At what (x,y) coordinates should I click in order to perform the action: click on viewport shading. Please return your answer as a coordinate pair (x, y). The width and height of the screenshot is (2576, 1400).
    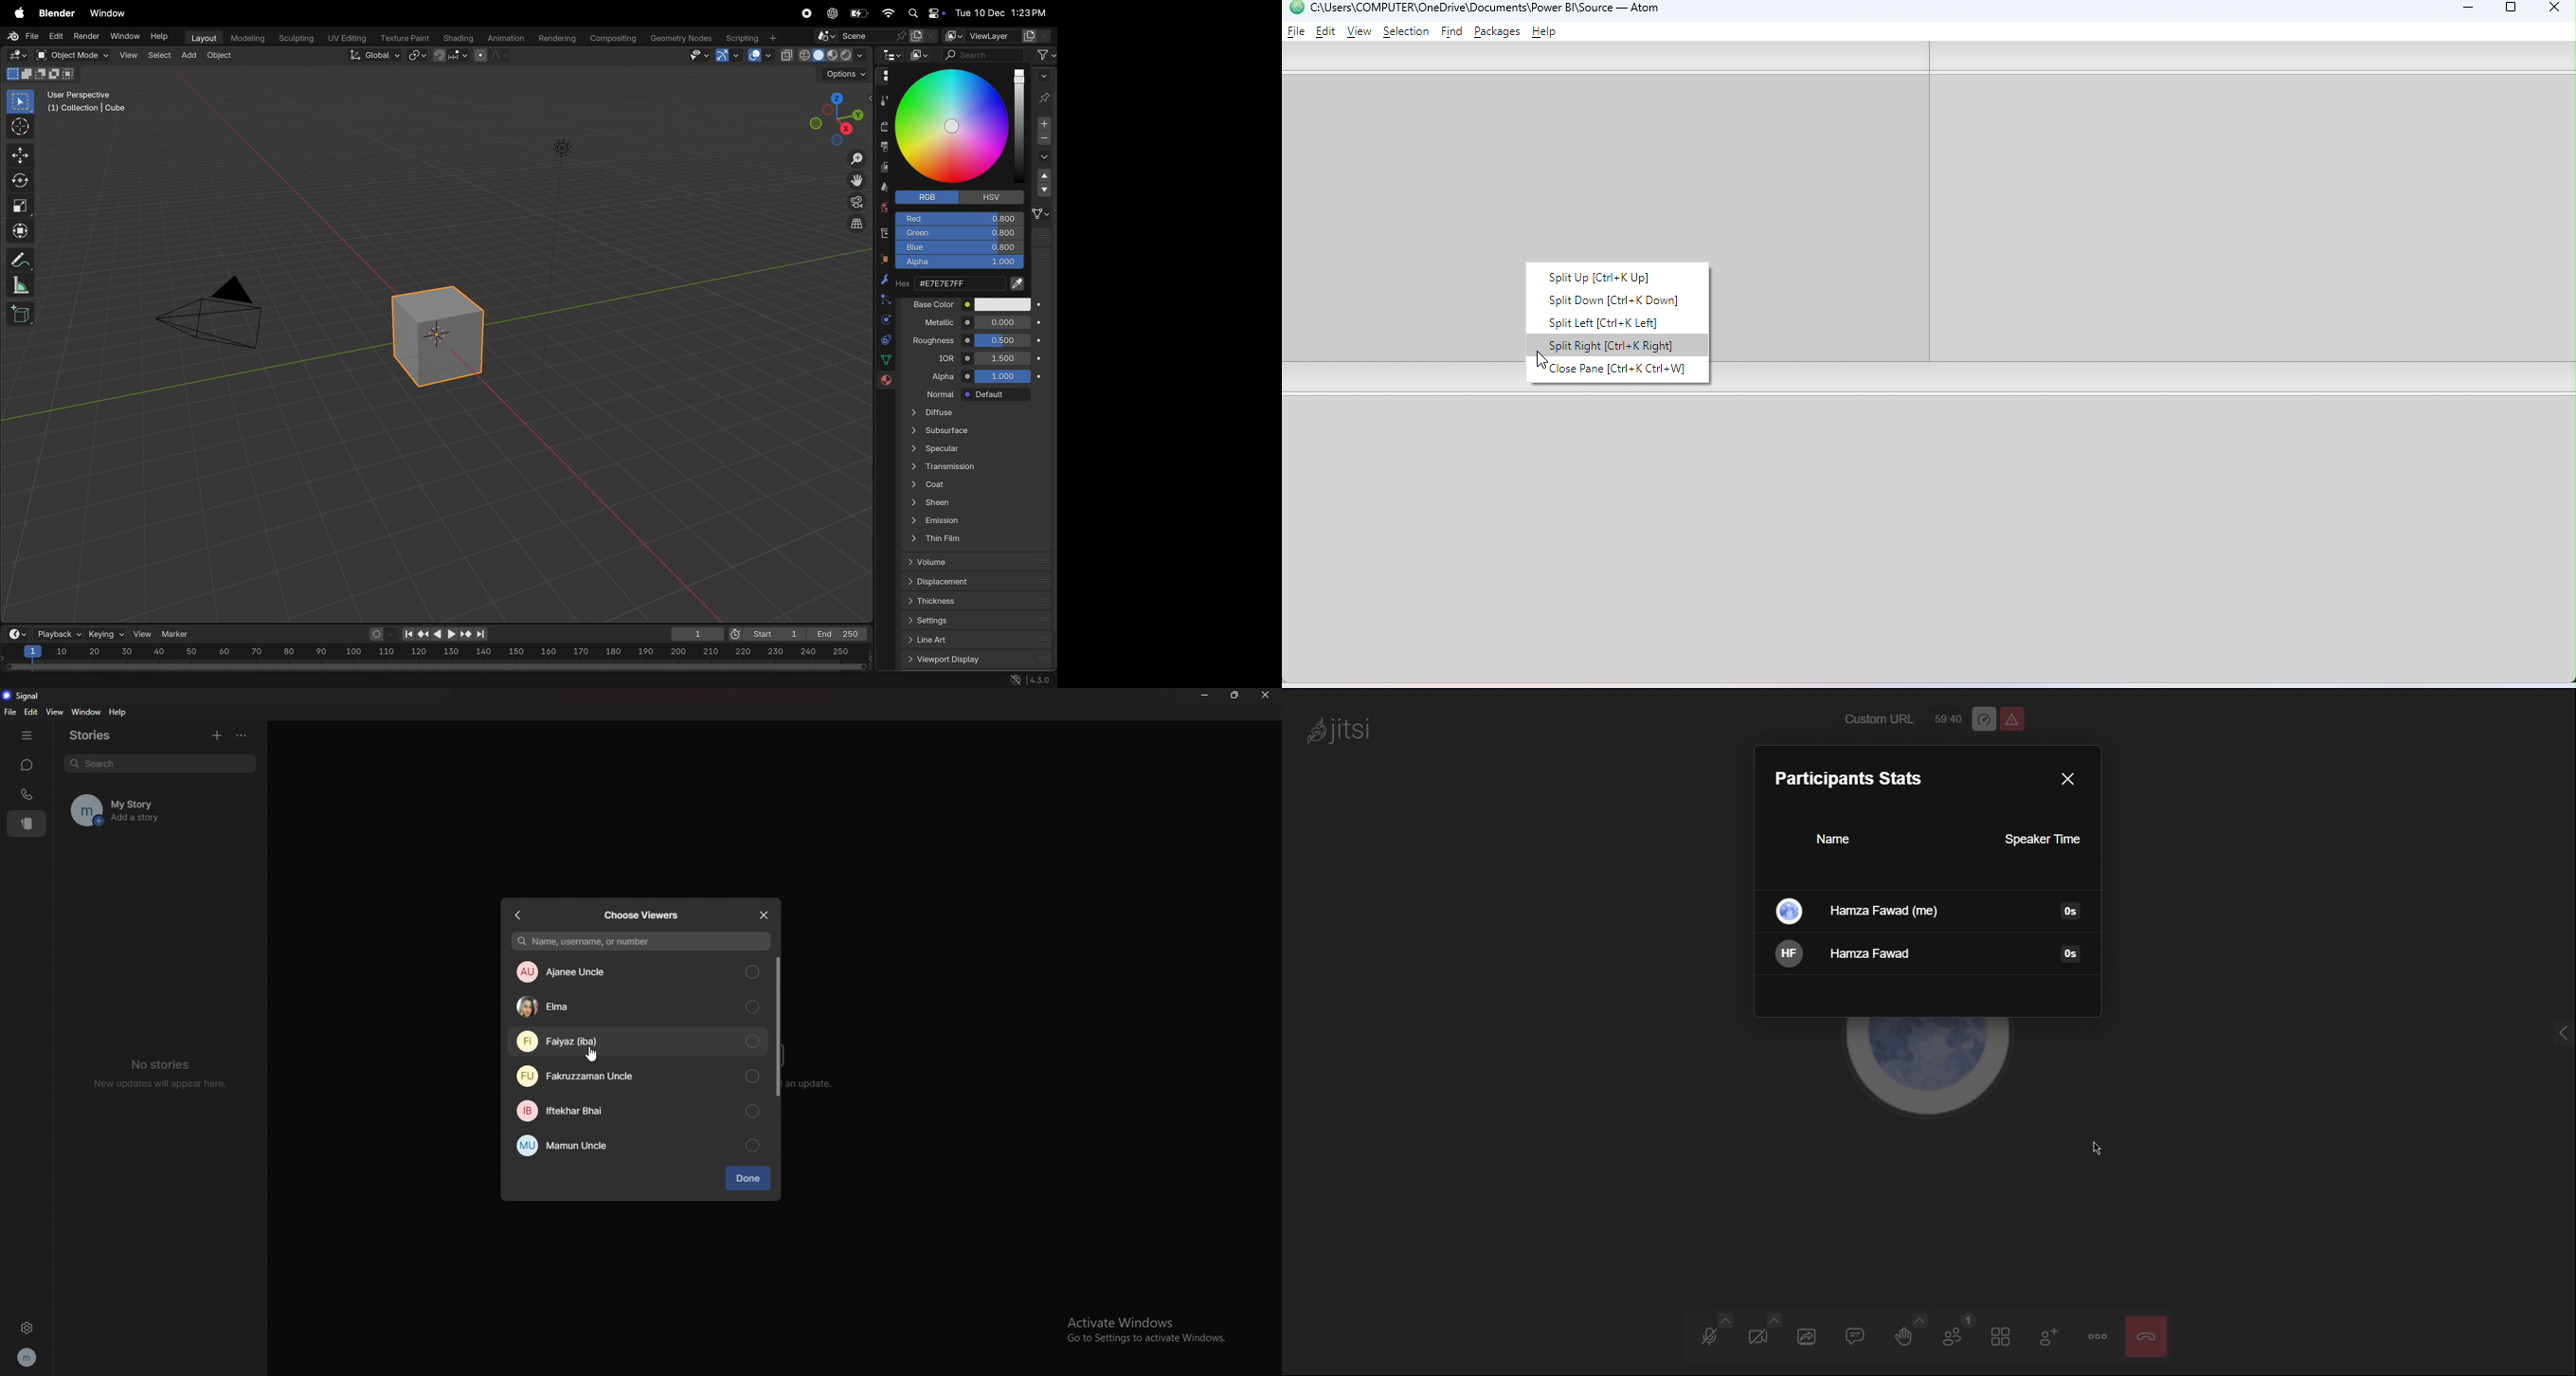
    Looking at the image, I should click on (823, 53).